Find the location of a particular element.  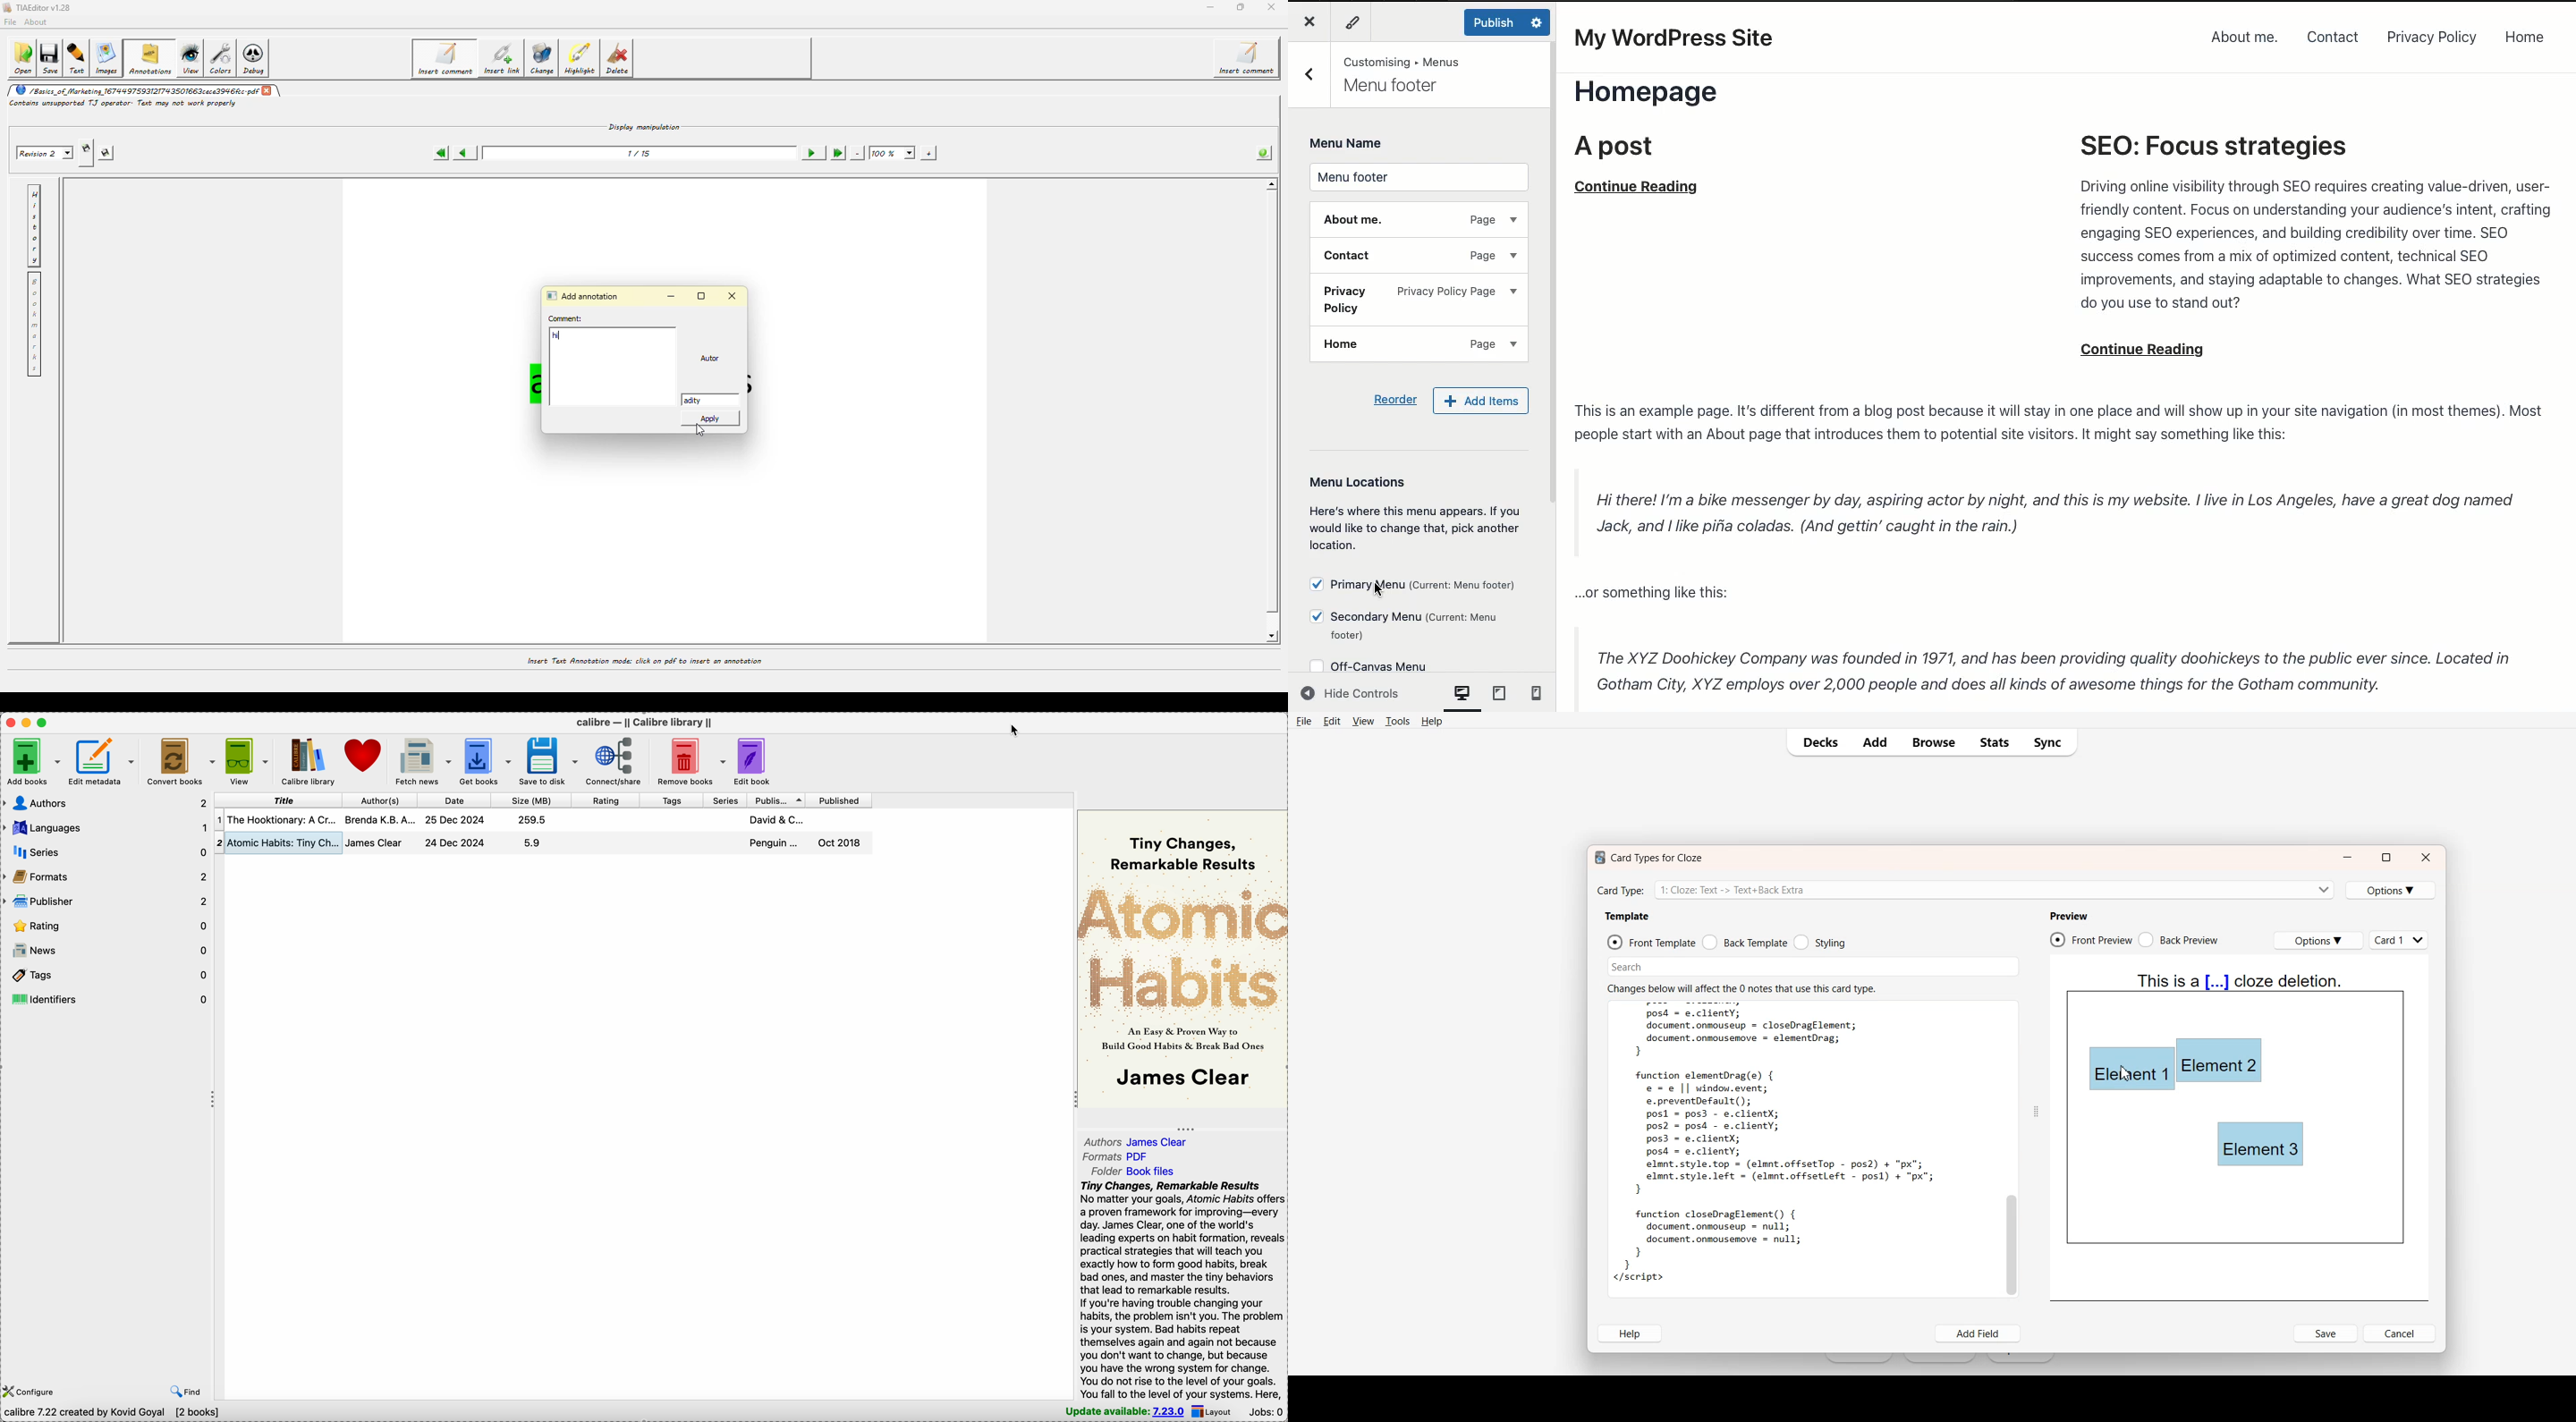

publisher is located at coordinates (782, 800).